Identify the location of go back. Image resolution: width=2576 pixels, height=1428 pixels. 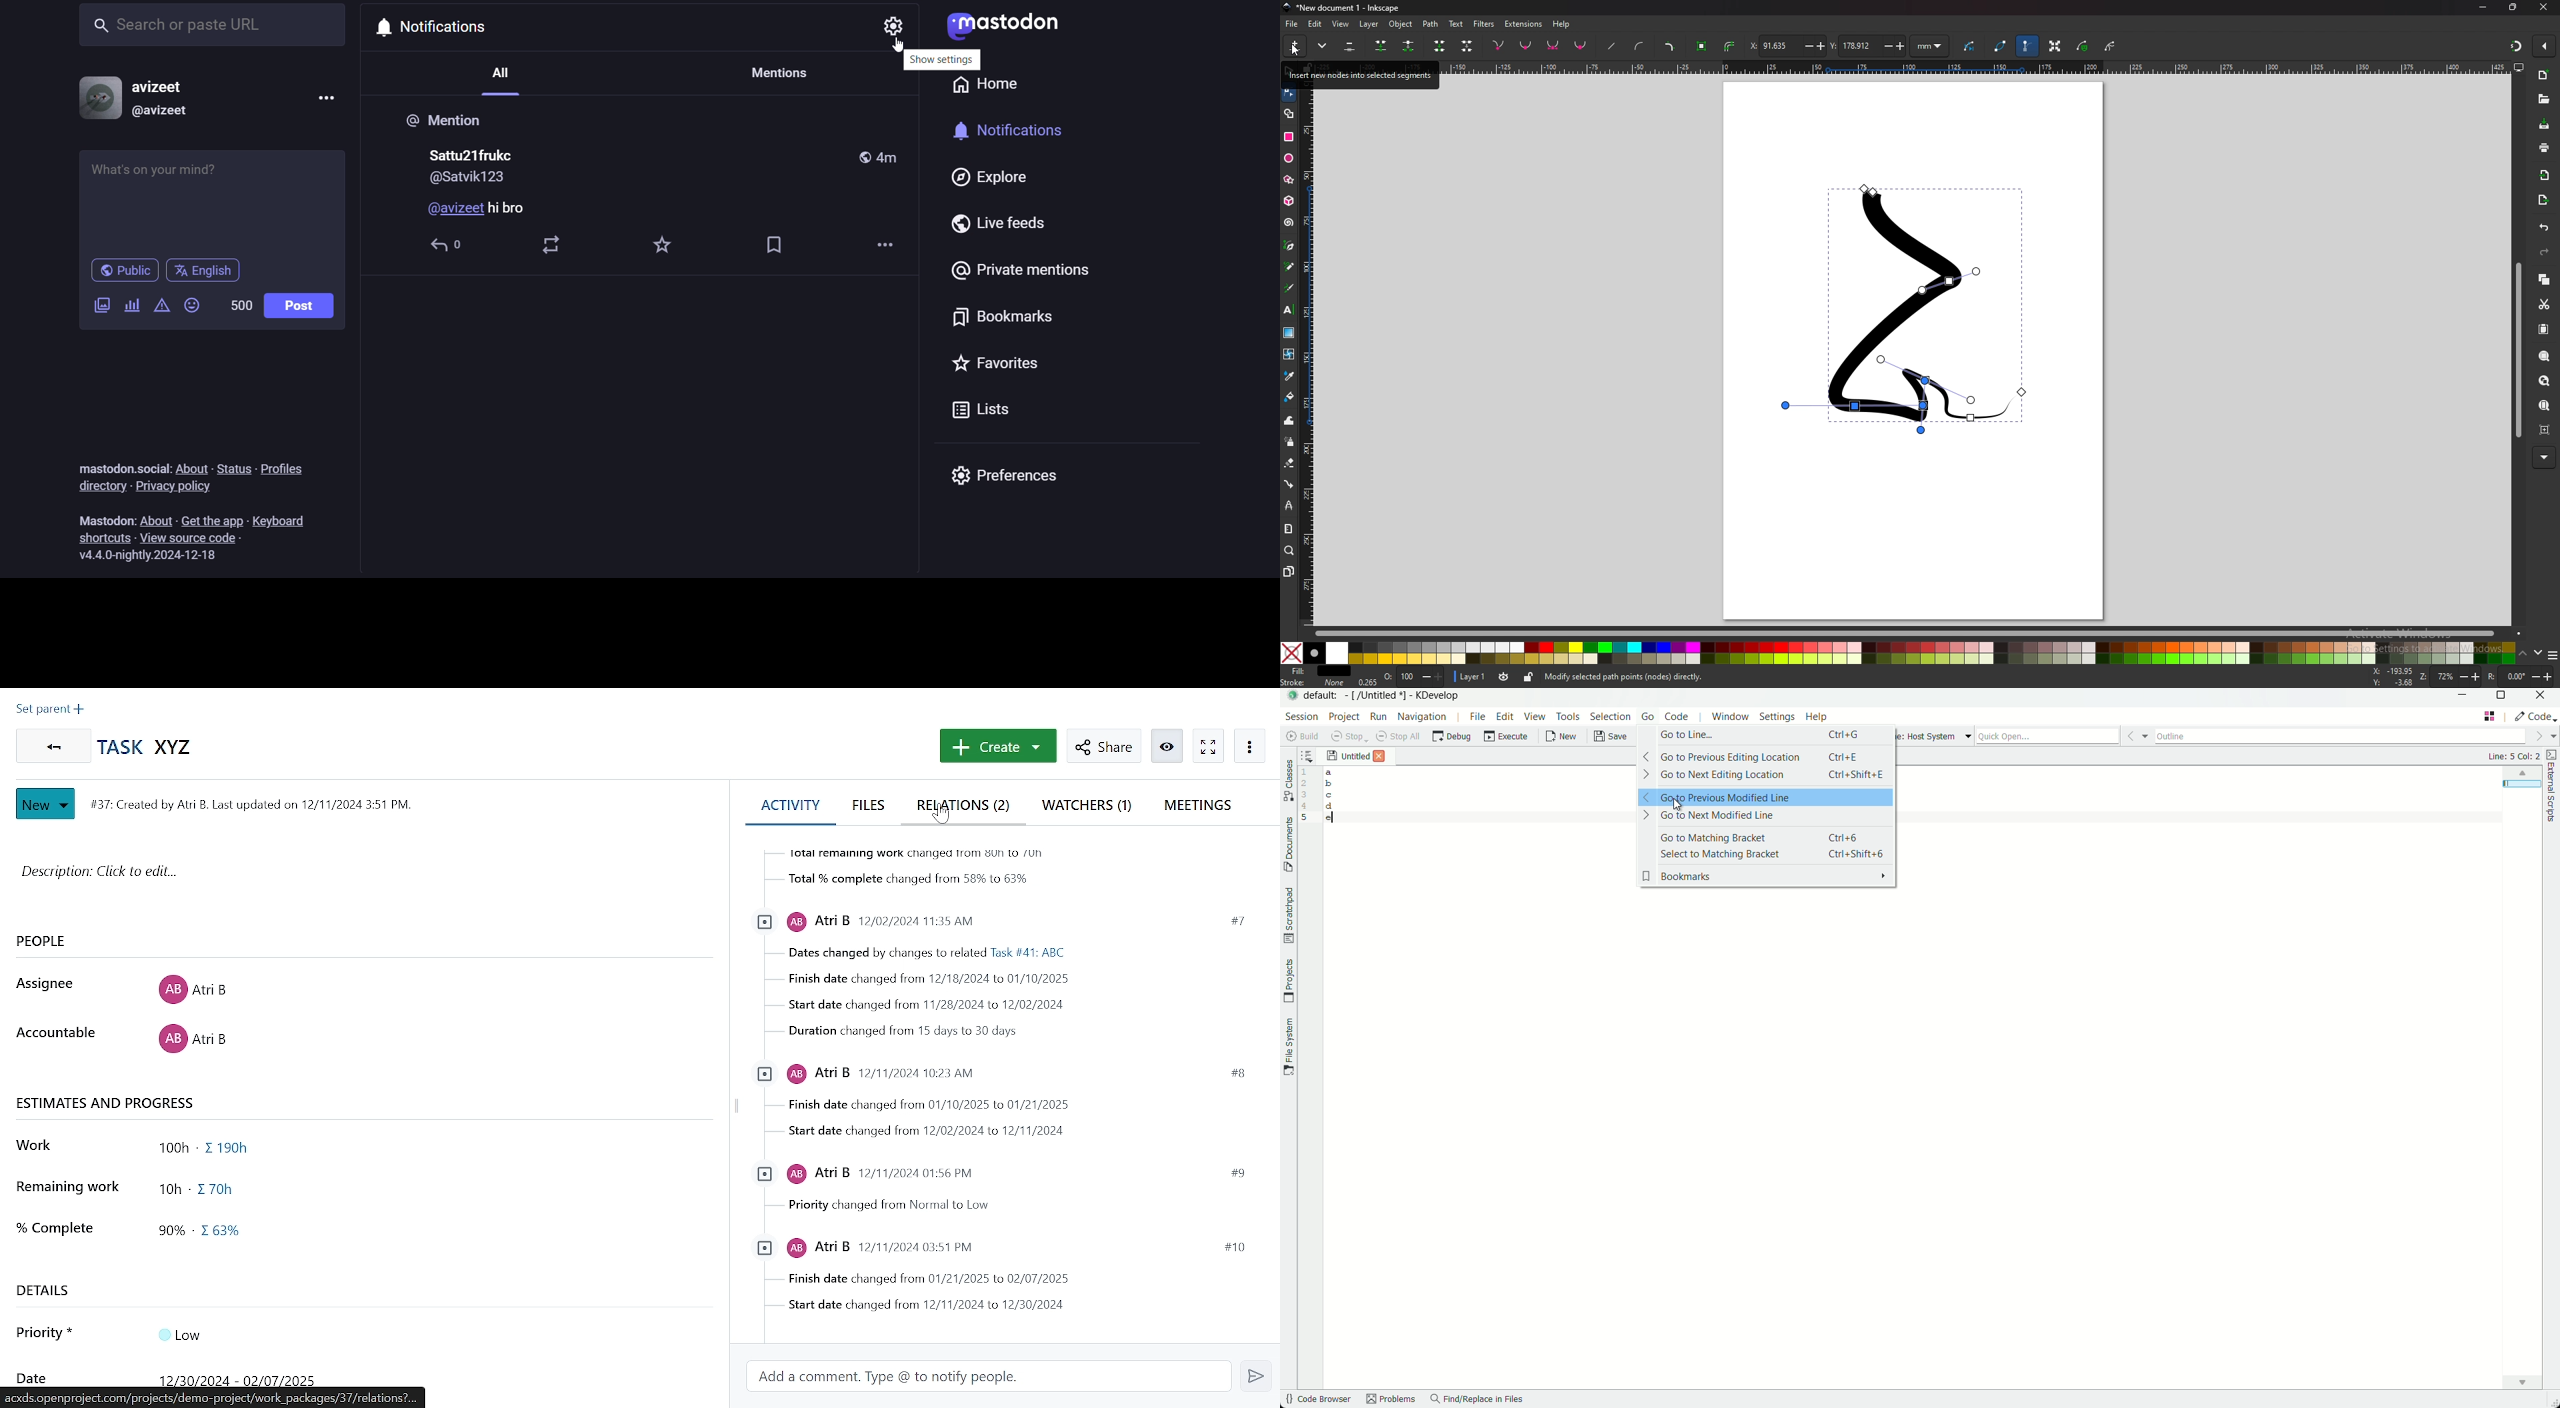
(50, 746).